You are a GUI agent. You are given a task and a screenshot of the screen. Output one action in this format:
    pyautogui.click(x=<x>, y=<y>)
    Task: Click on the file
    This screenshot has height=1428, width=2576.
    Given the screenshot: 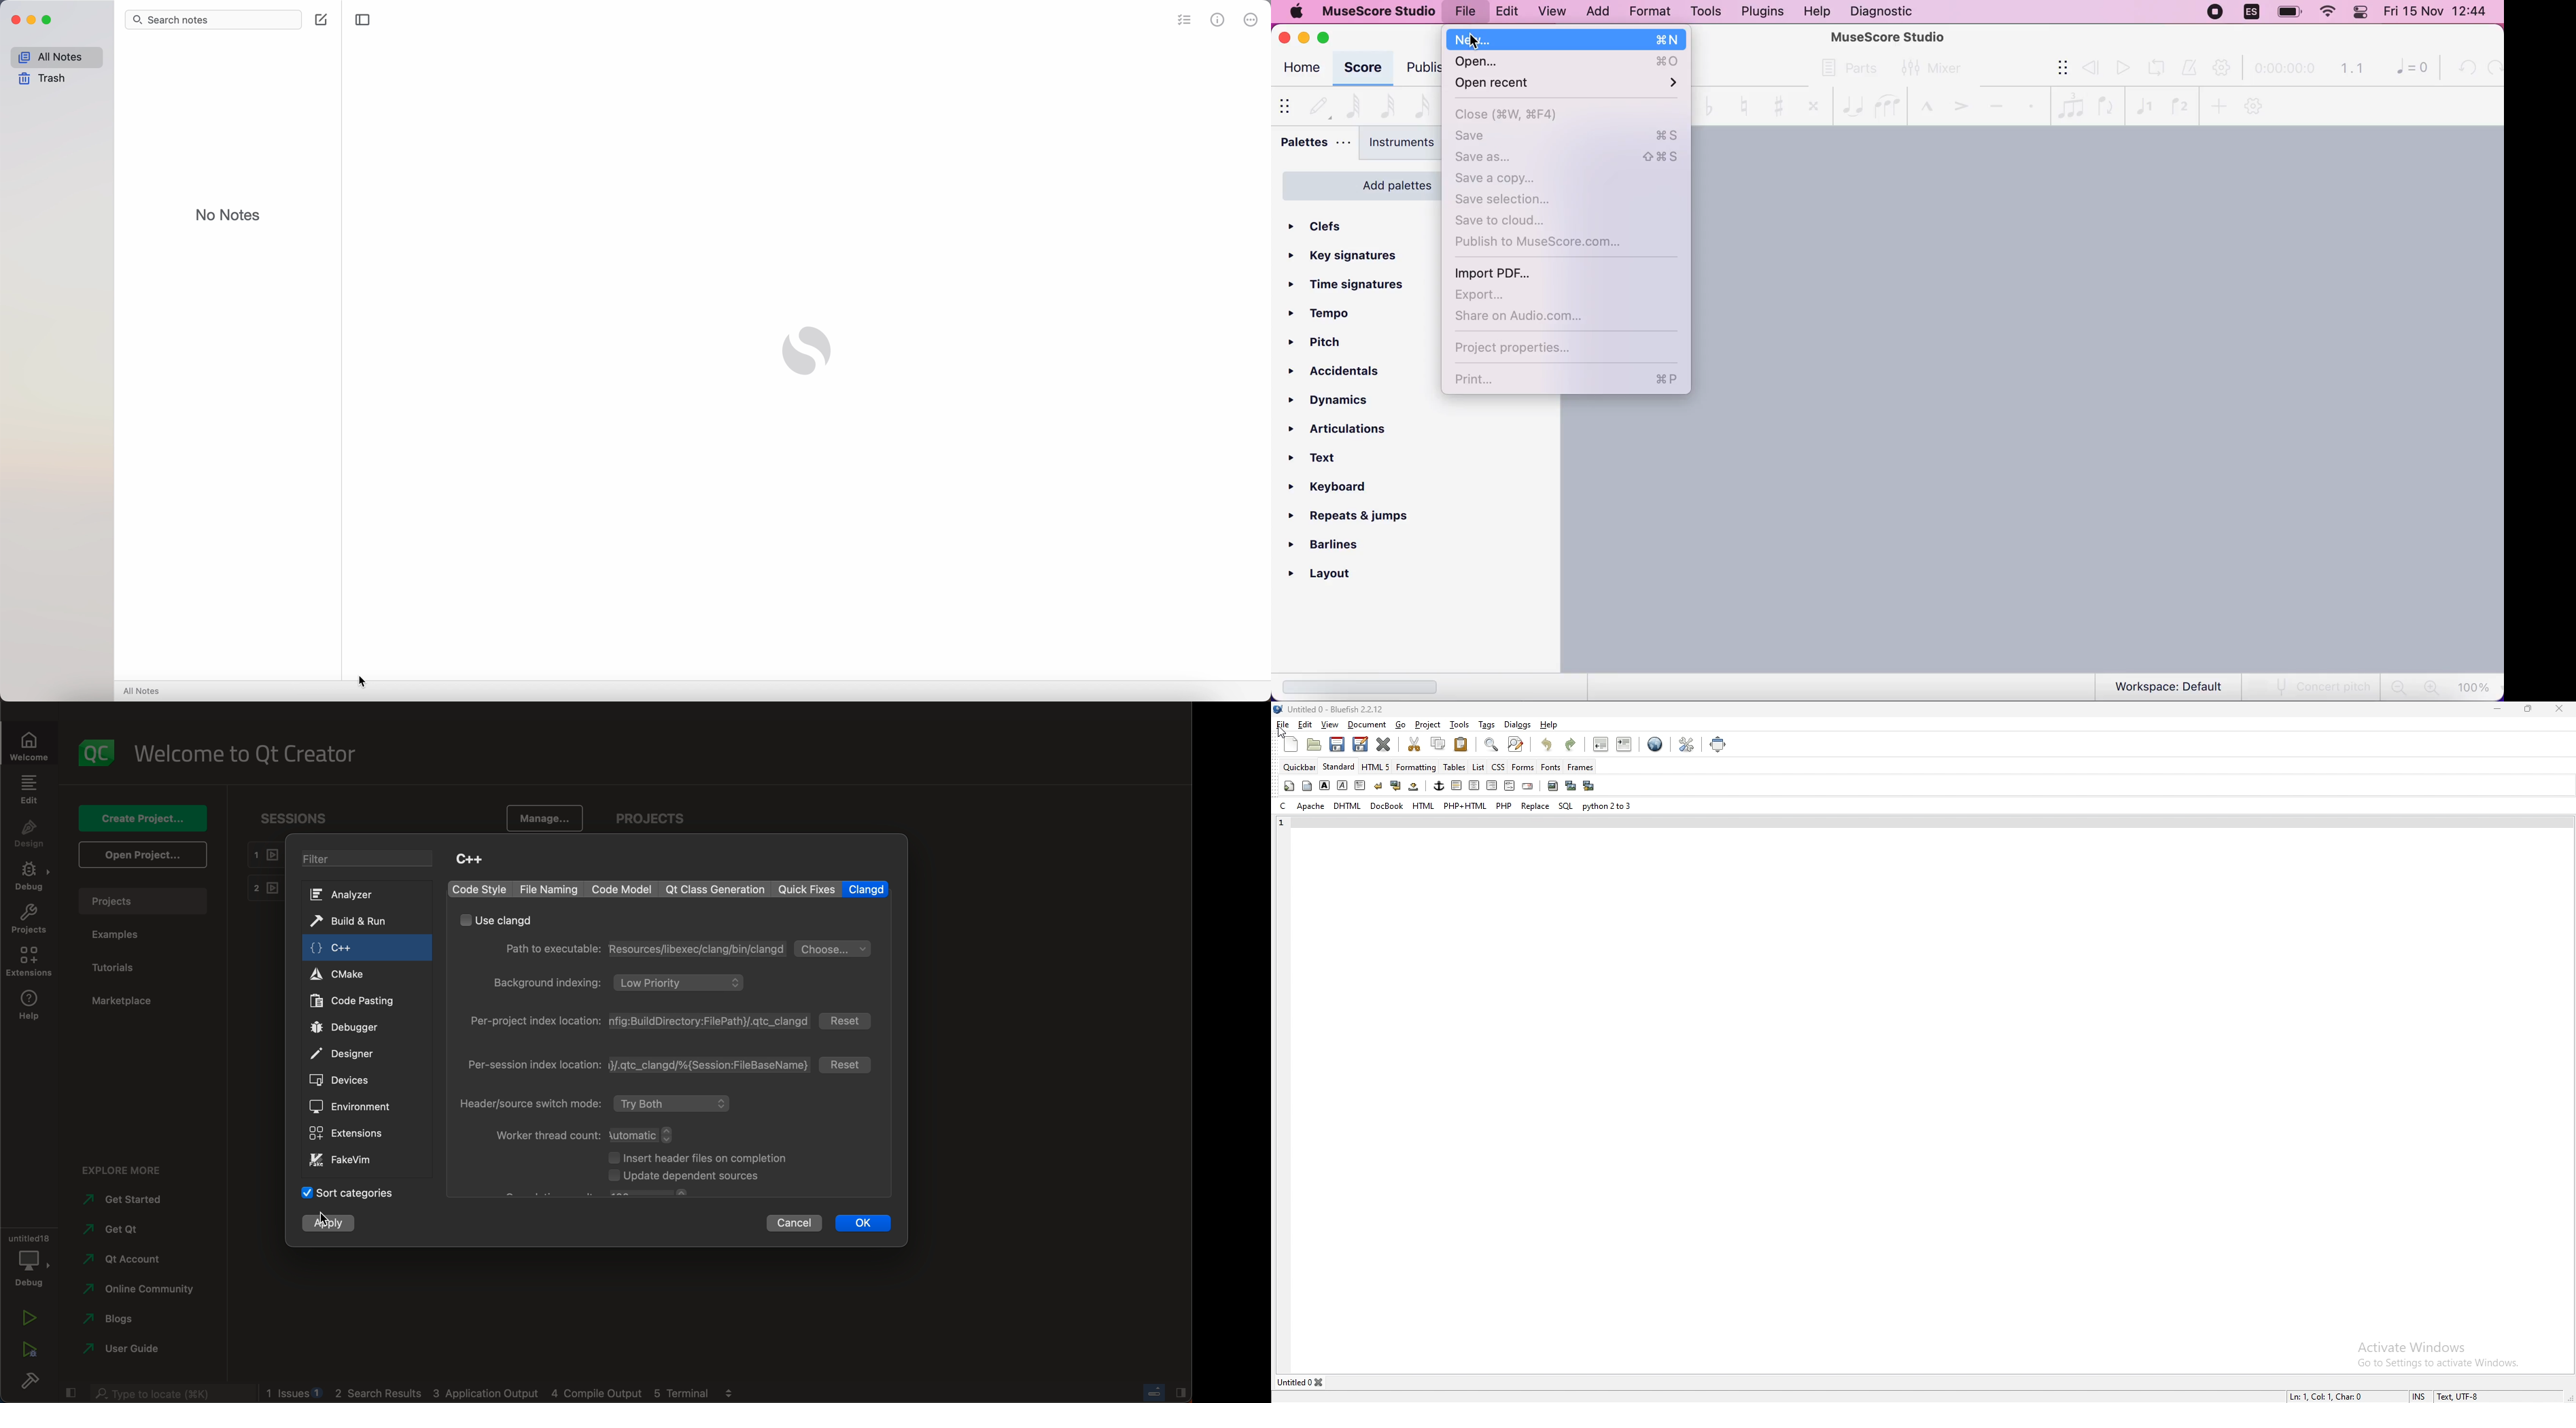 What is the action you would take?
    pyautogui.click(x=1466, y=13)
    